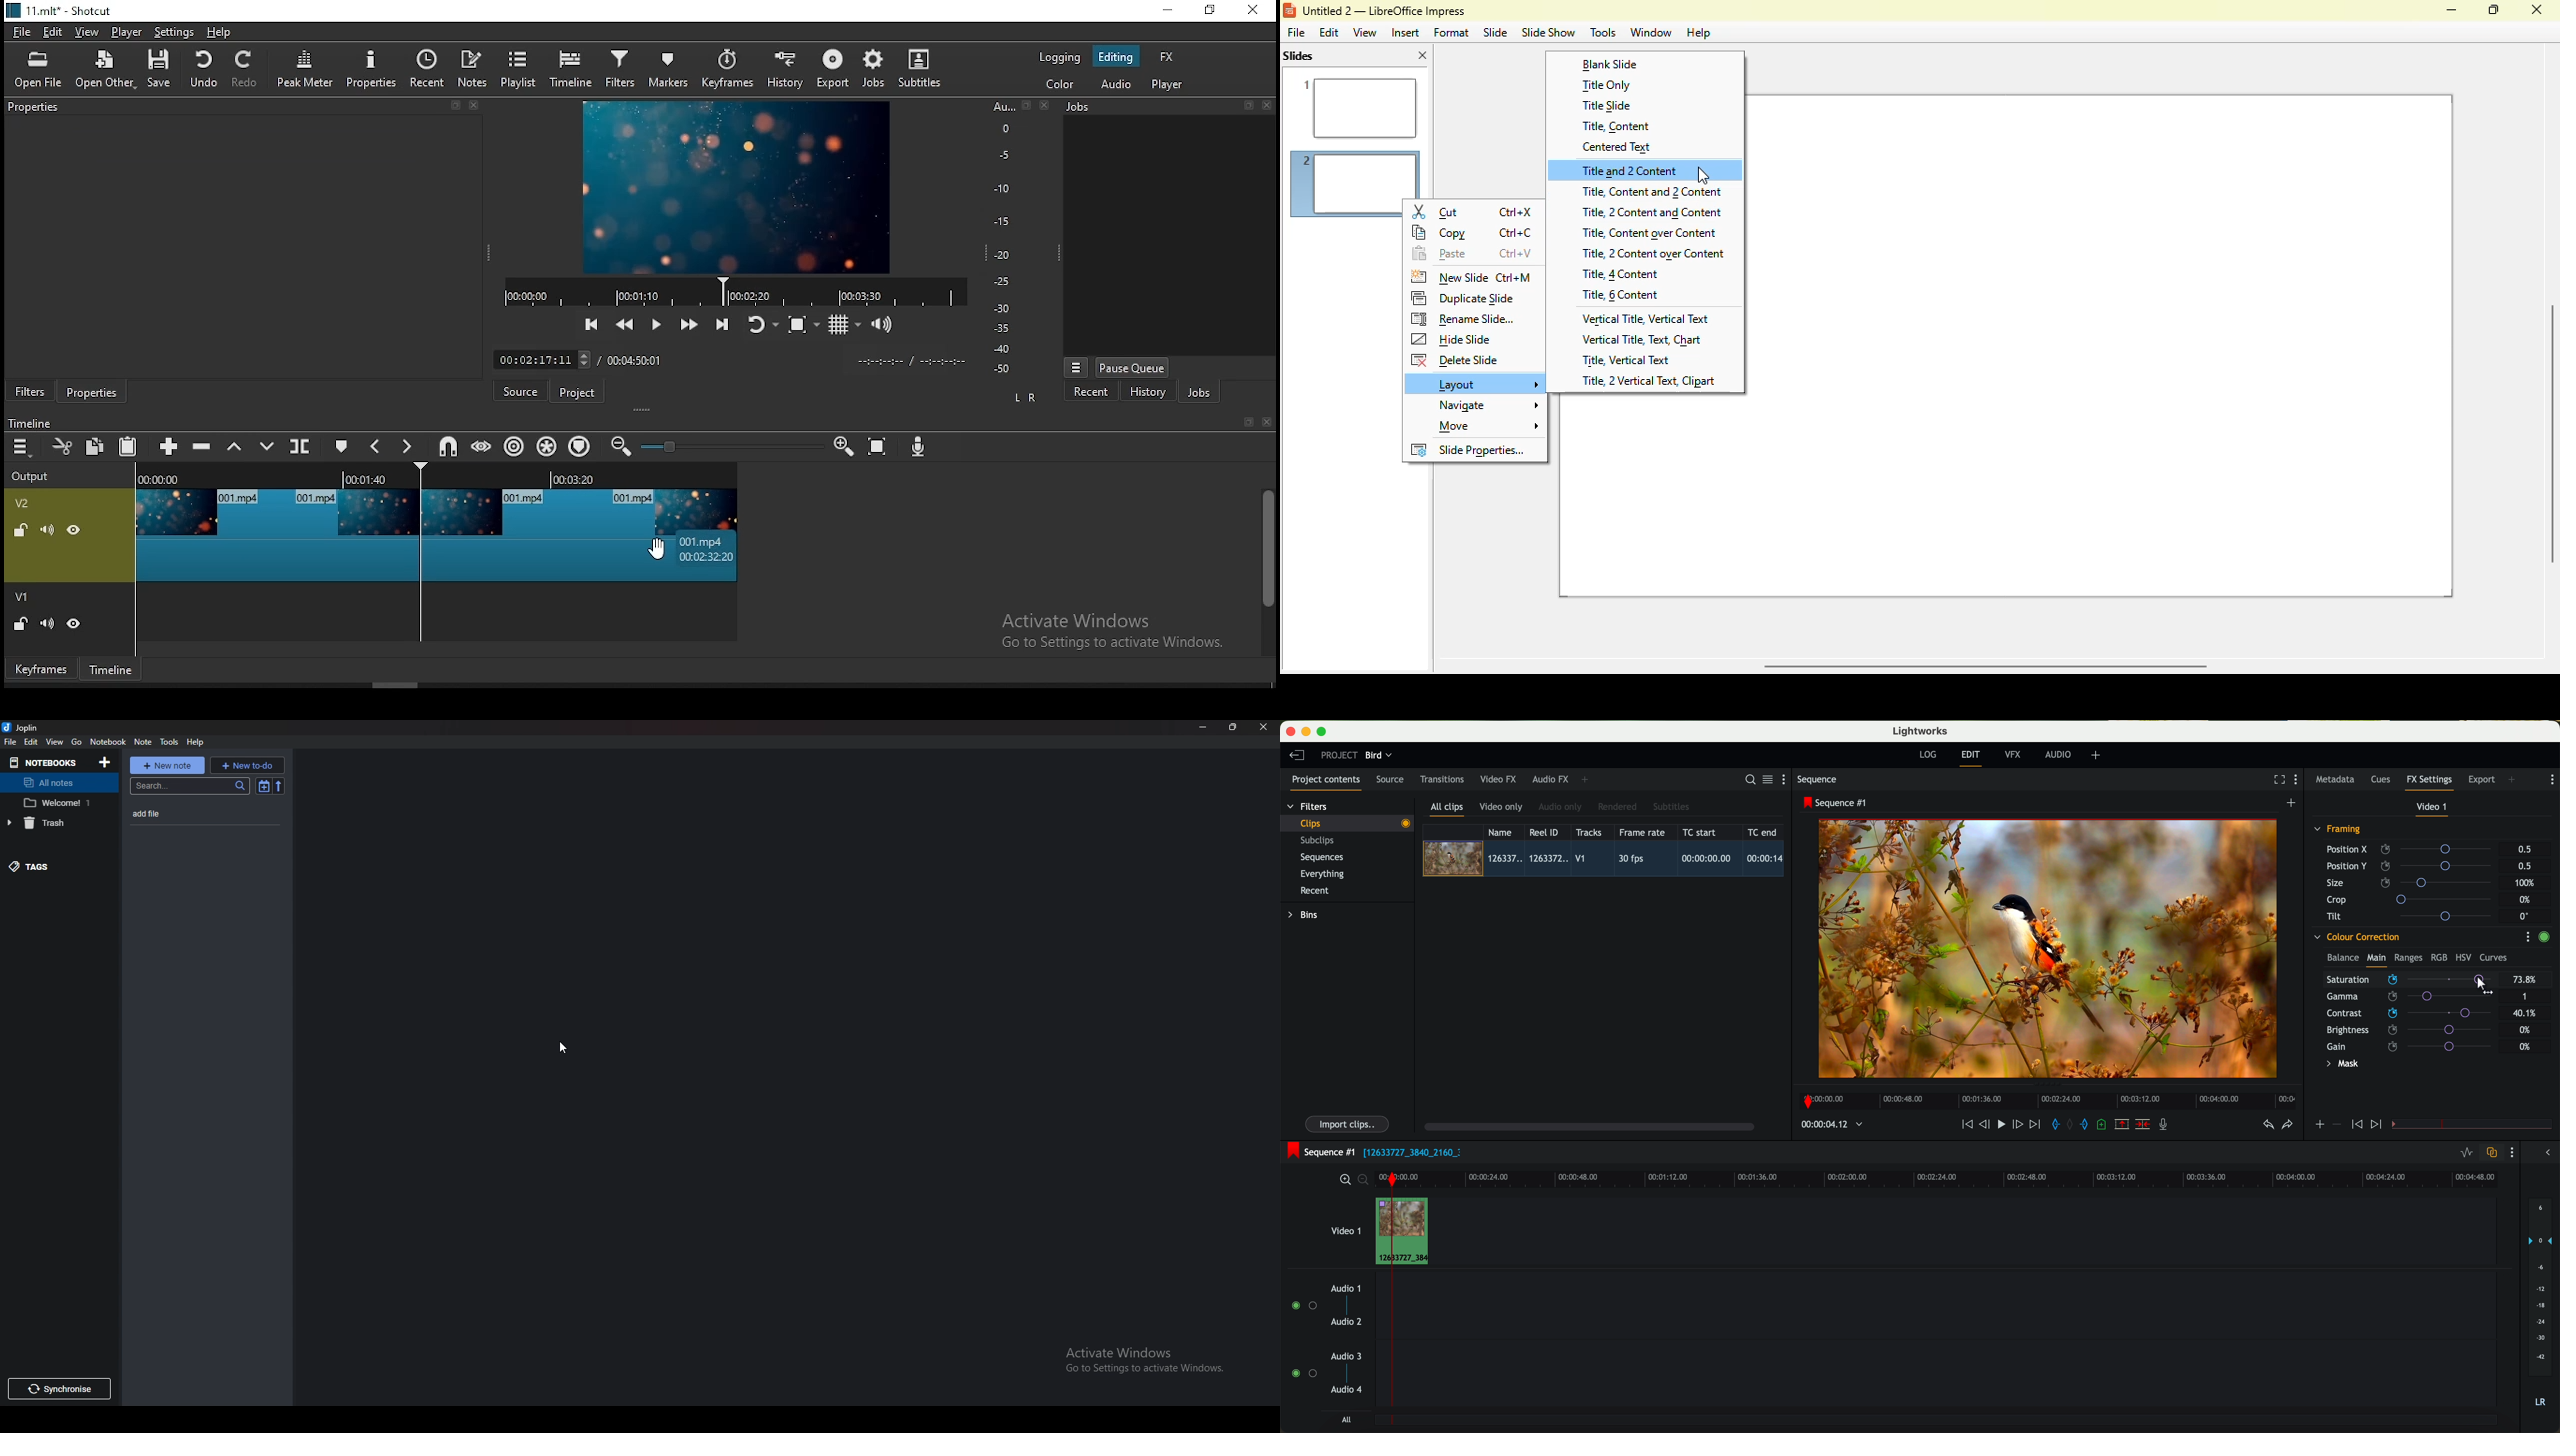 The height and width of the screenshot is (1456, 2576). I want to click on skip to the next point, so click(726, 323).